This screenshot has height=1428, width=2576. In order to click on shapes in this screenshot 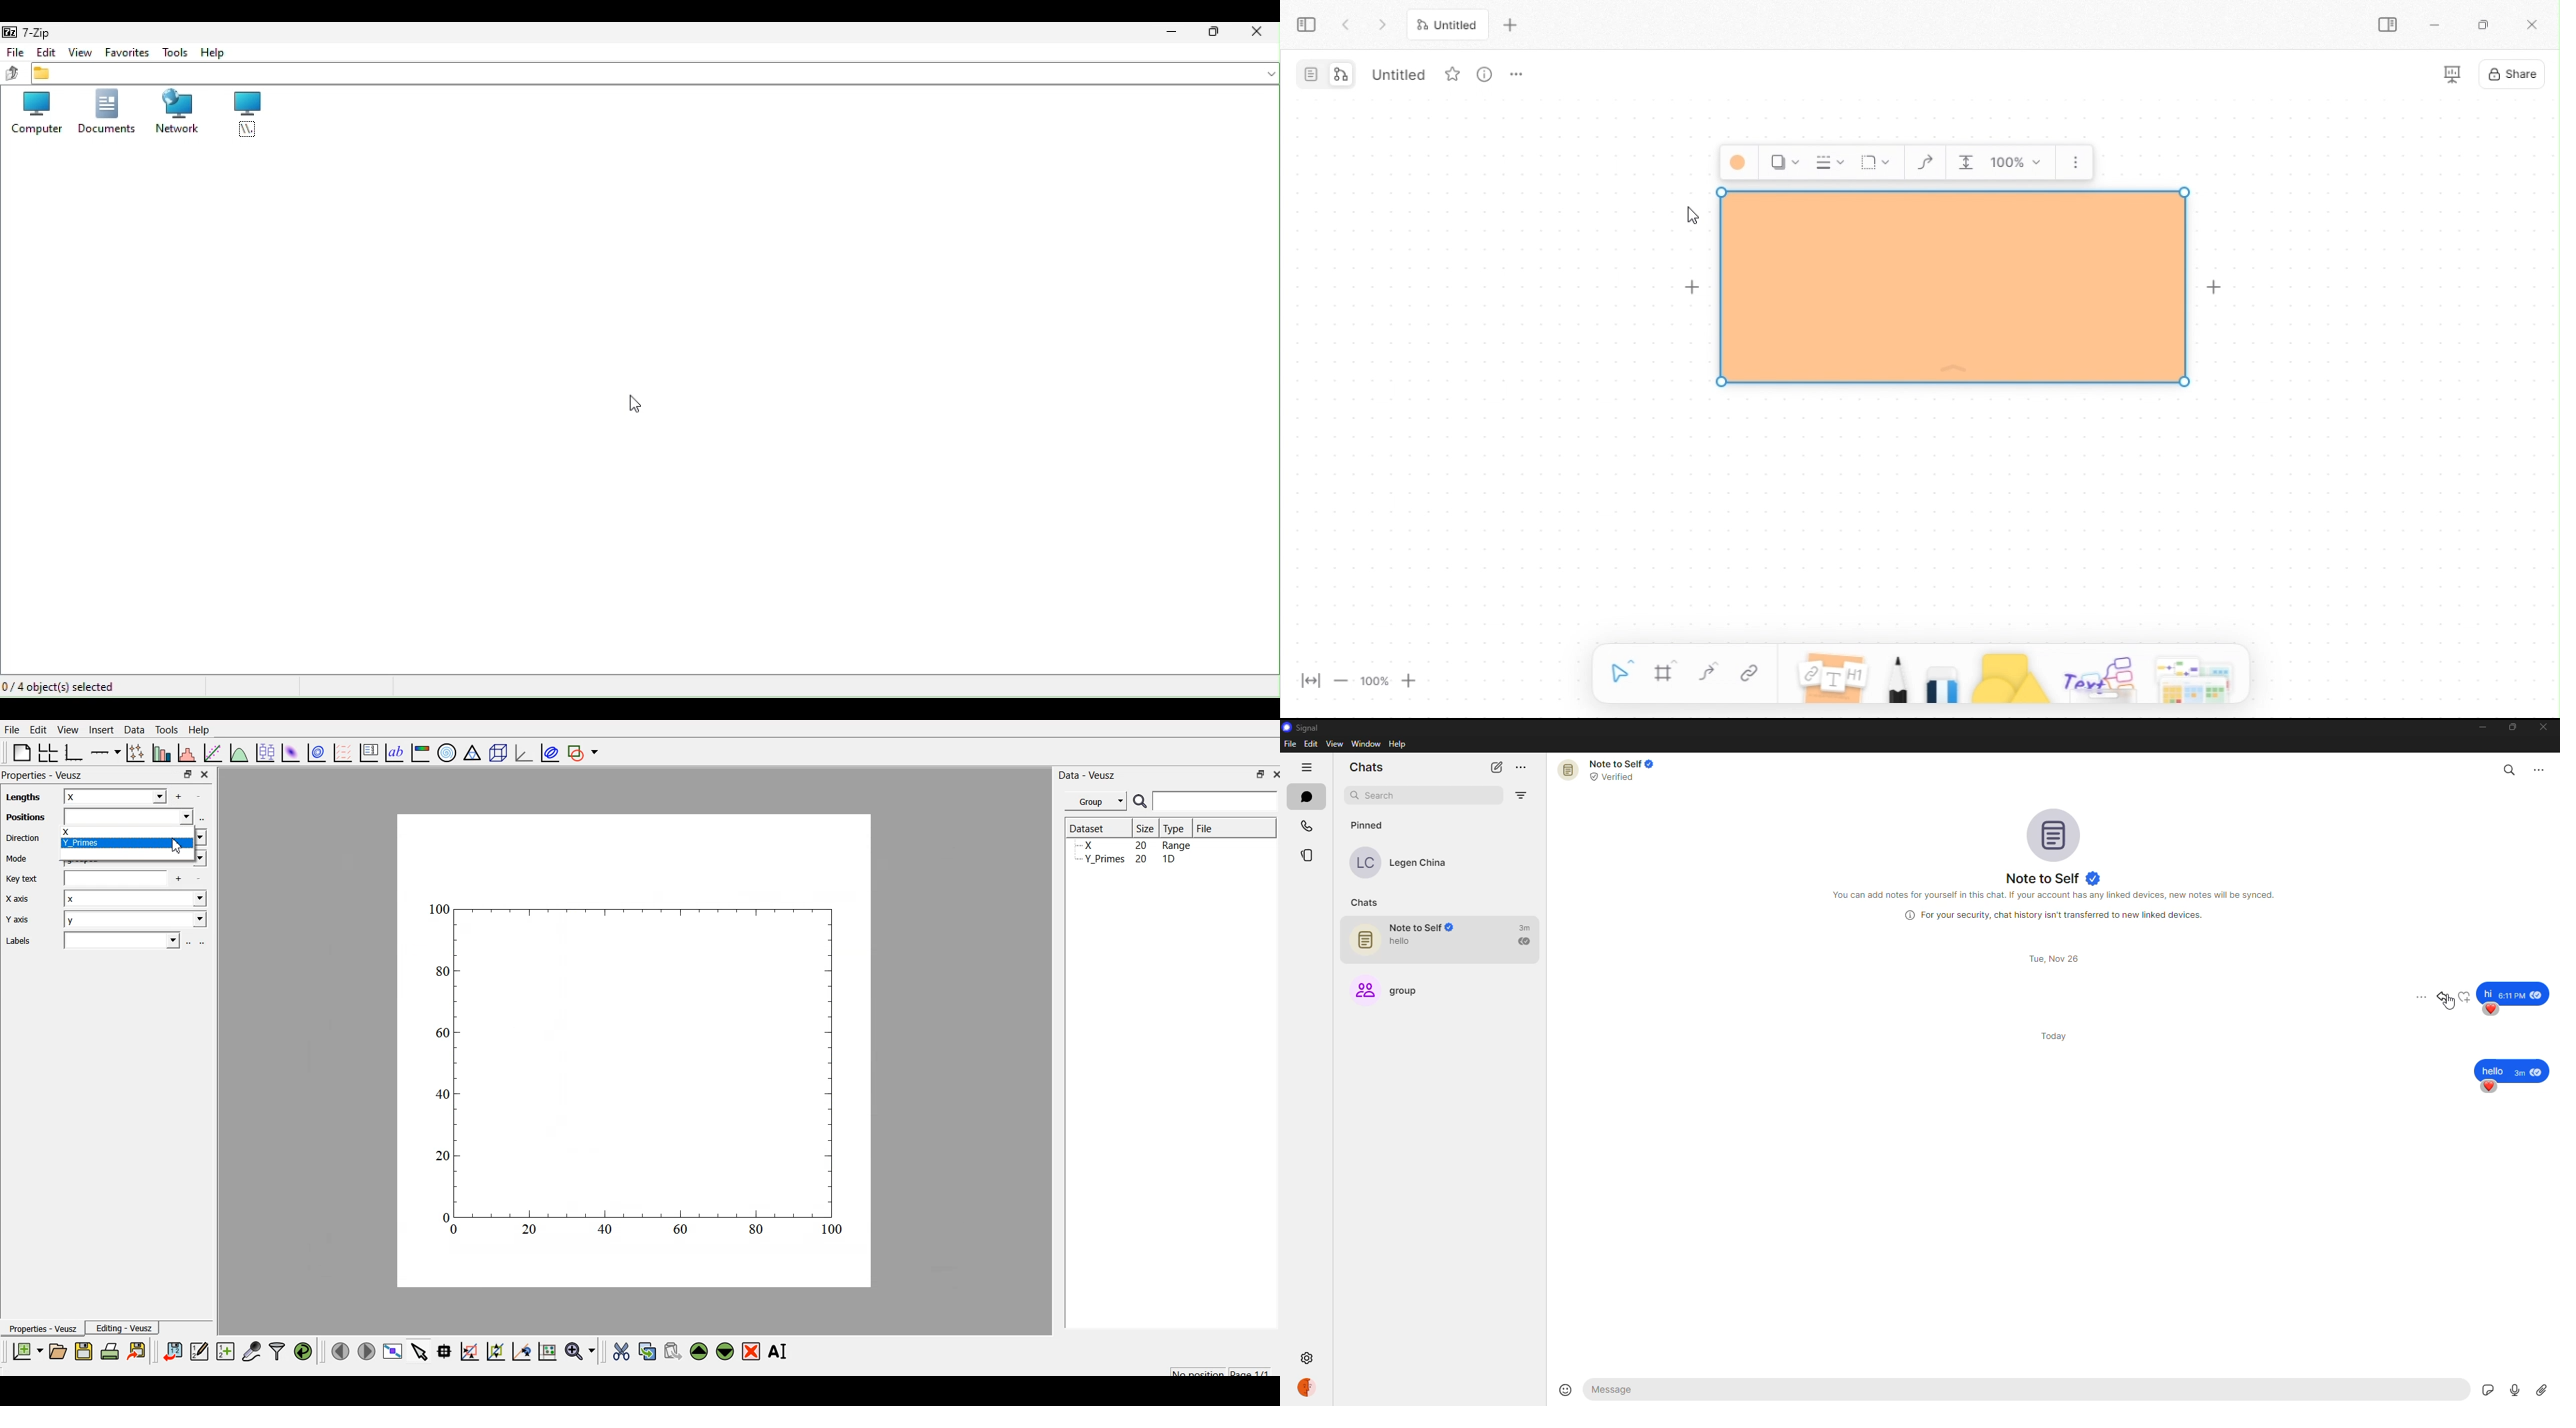, I will do `click(2010, 676)`.